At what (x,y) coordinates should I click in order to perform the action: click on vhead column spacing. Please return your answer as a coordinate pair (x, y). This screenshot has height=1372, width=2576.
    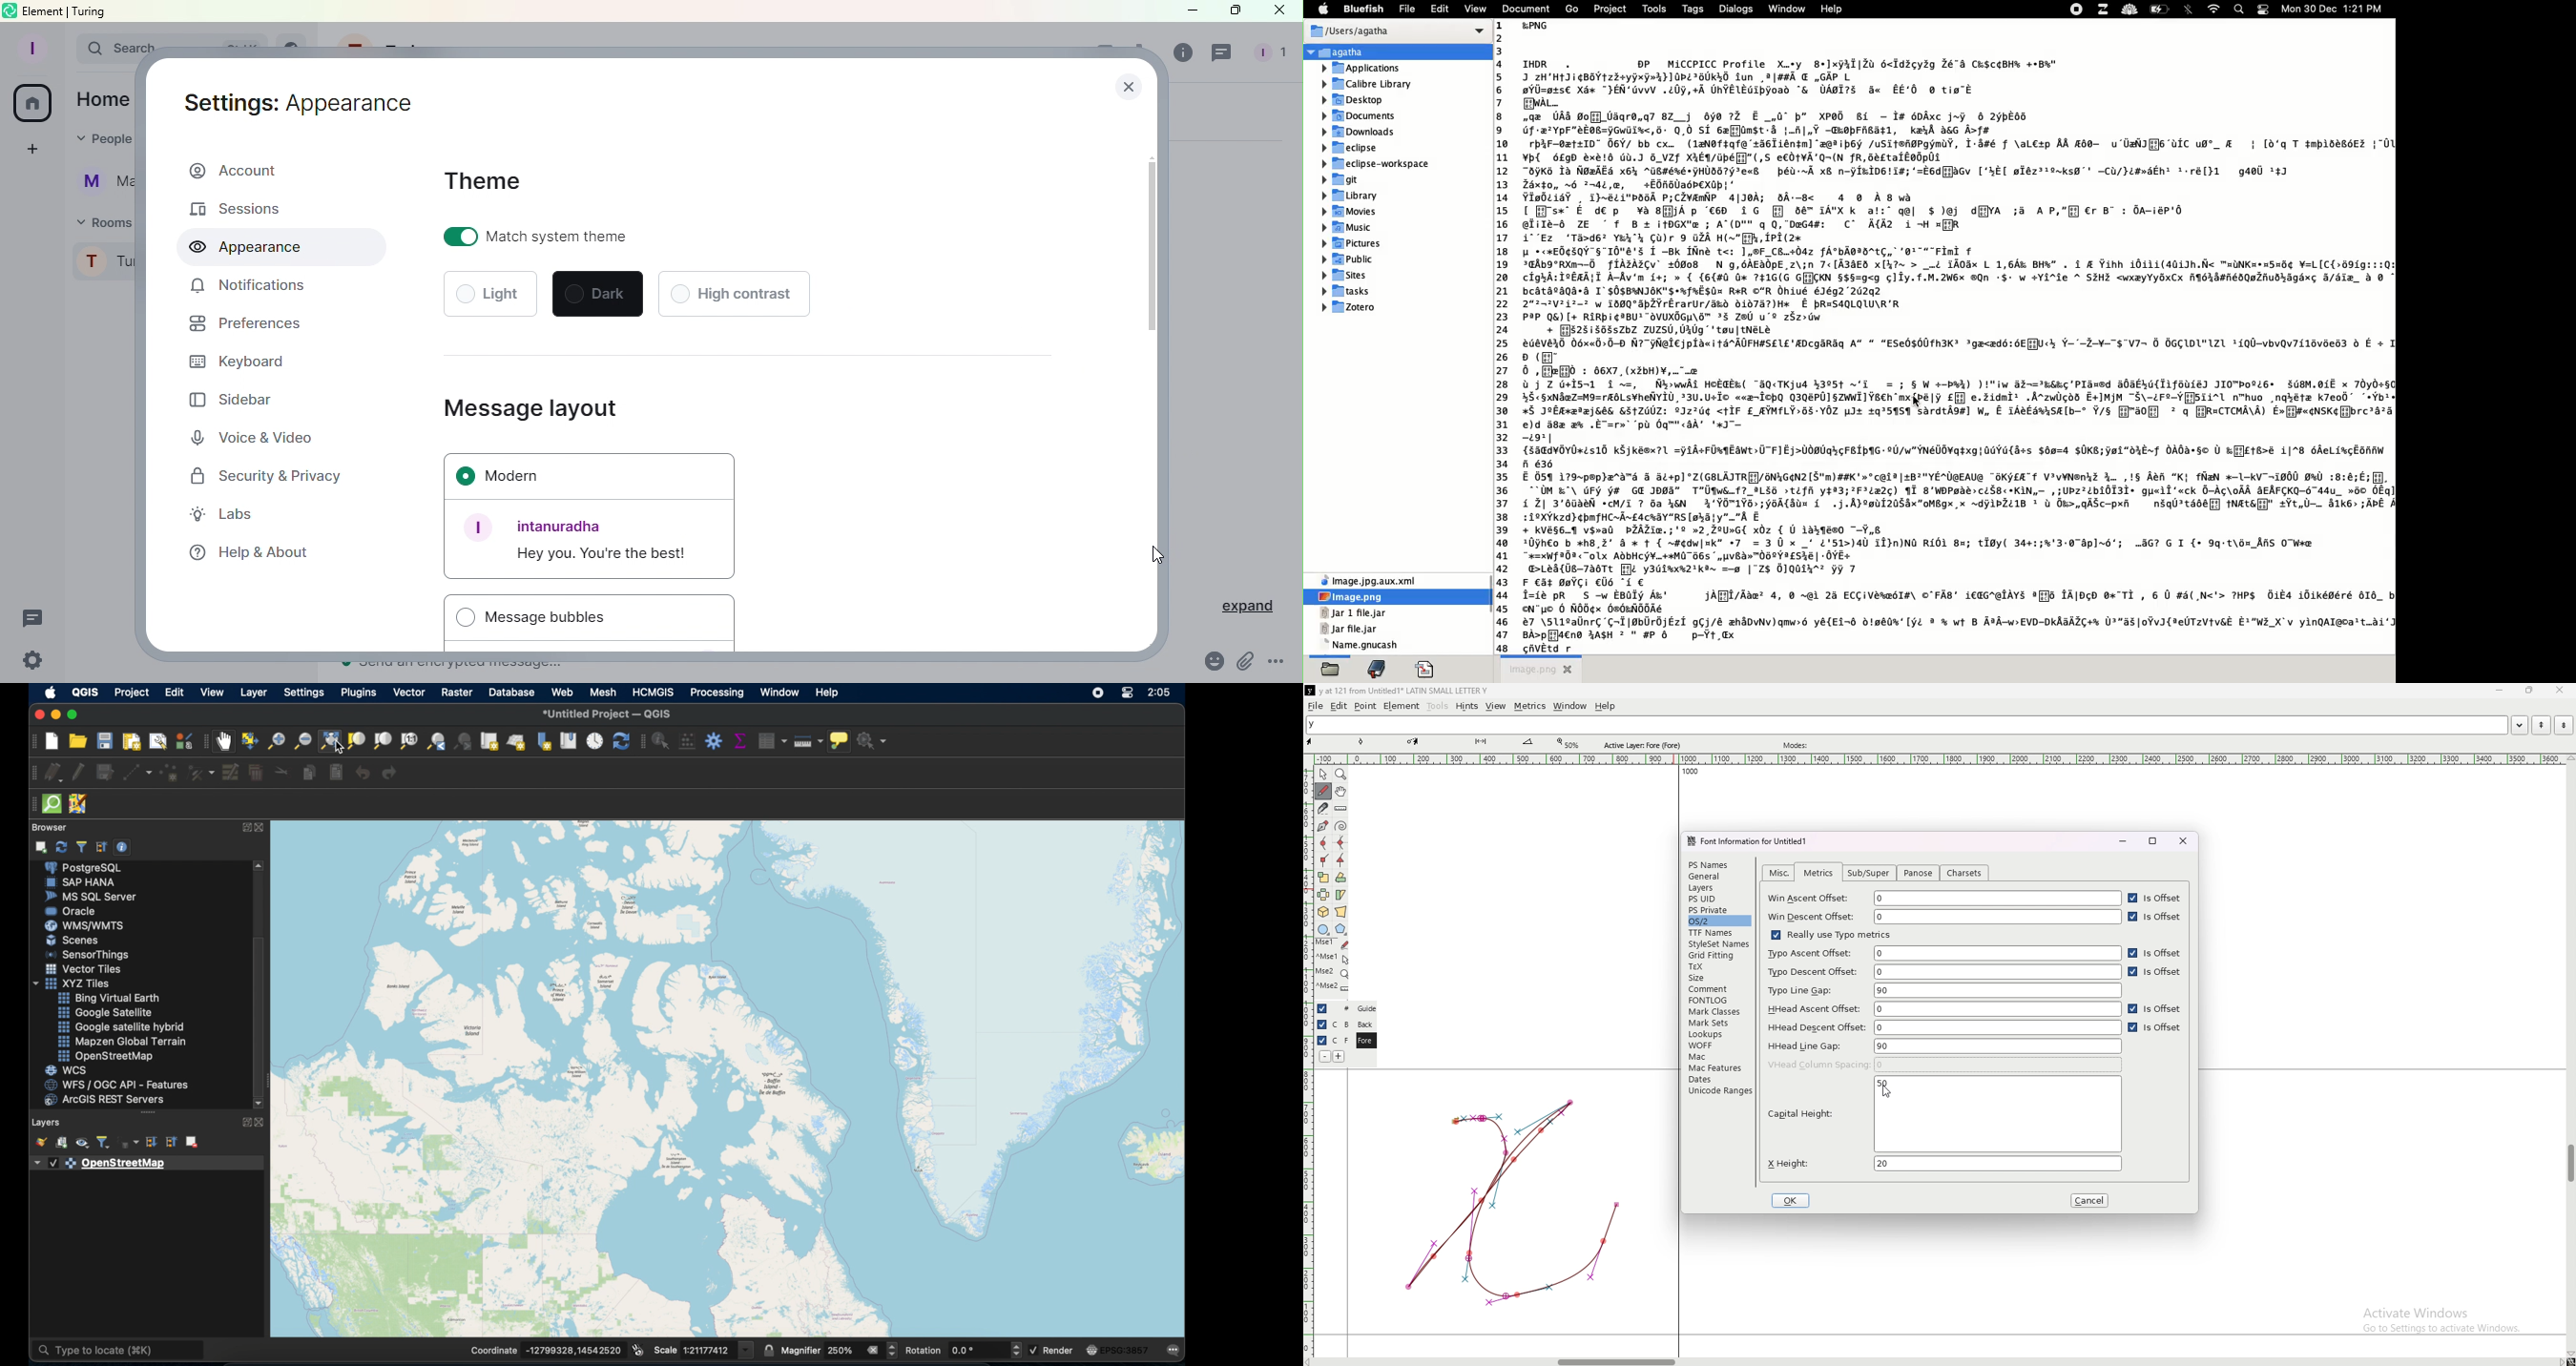
    Looking at the image, I should click on (1945, 1064).